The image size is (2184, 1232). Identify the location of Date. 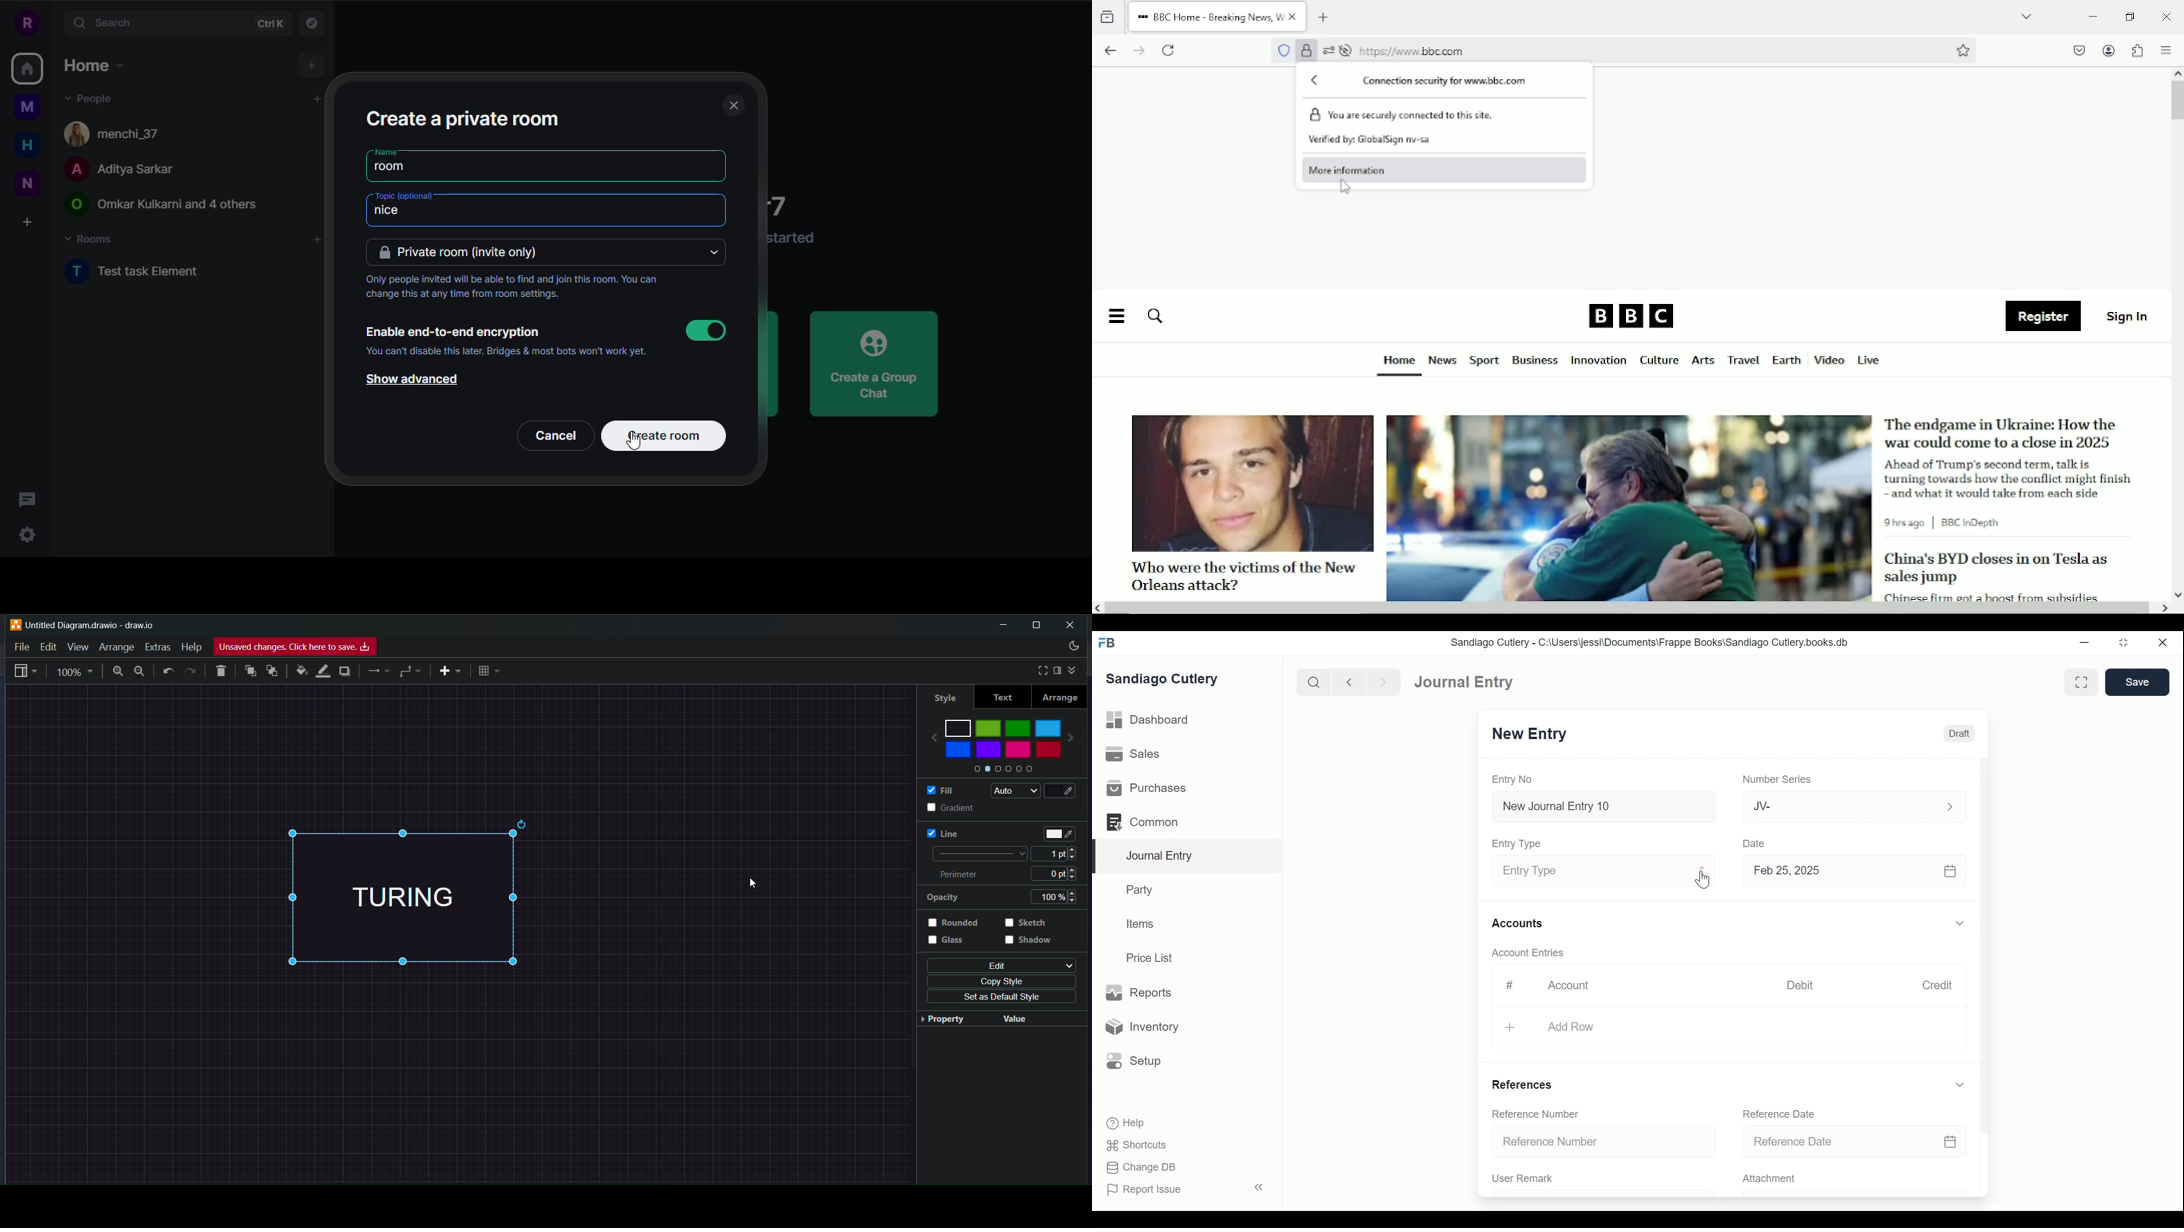
(1756, 843).